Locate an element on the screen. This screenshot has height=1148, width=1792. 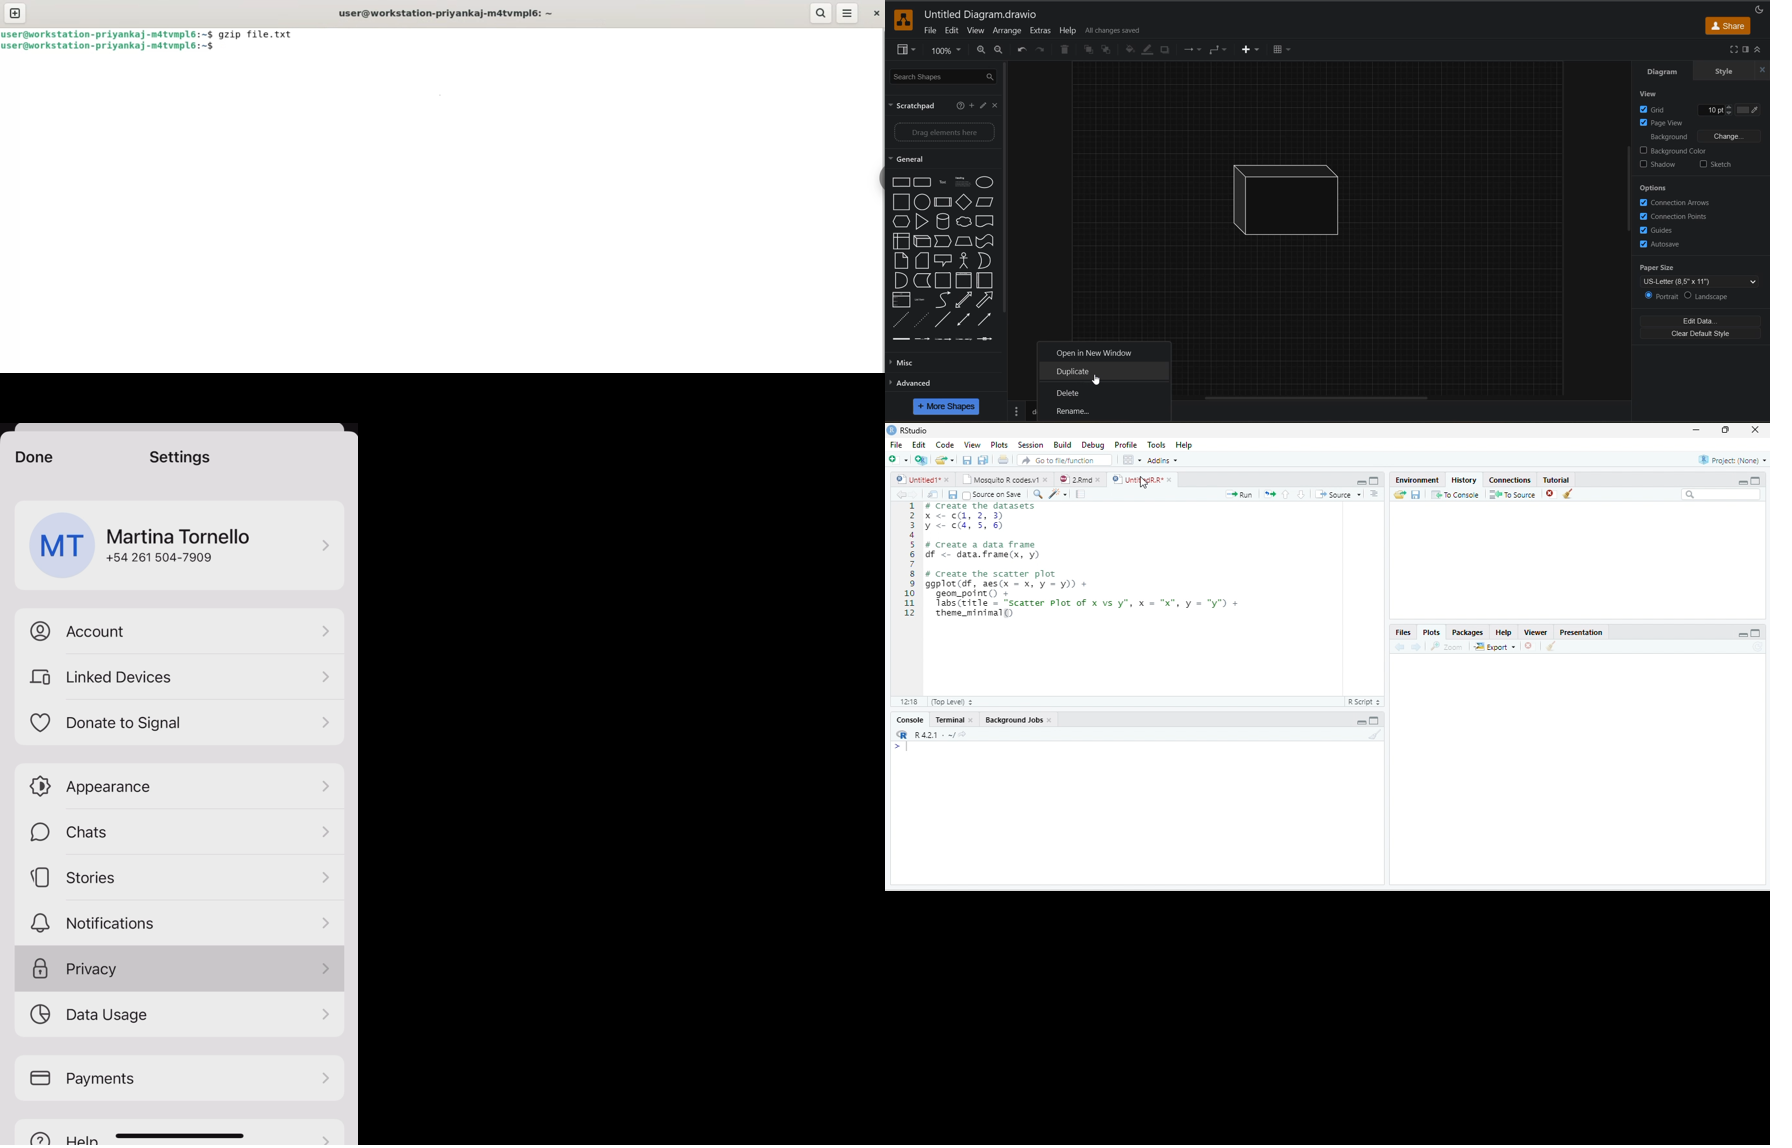
Drag elements here is located at coordinates (945, 133).